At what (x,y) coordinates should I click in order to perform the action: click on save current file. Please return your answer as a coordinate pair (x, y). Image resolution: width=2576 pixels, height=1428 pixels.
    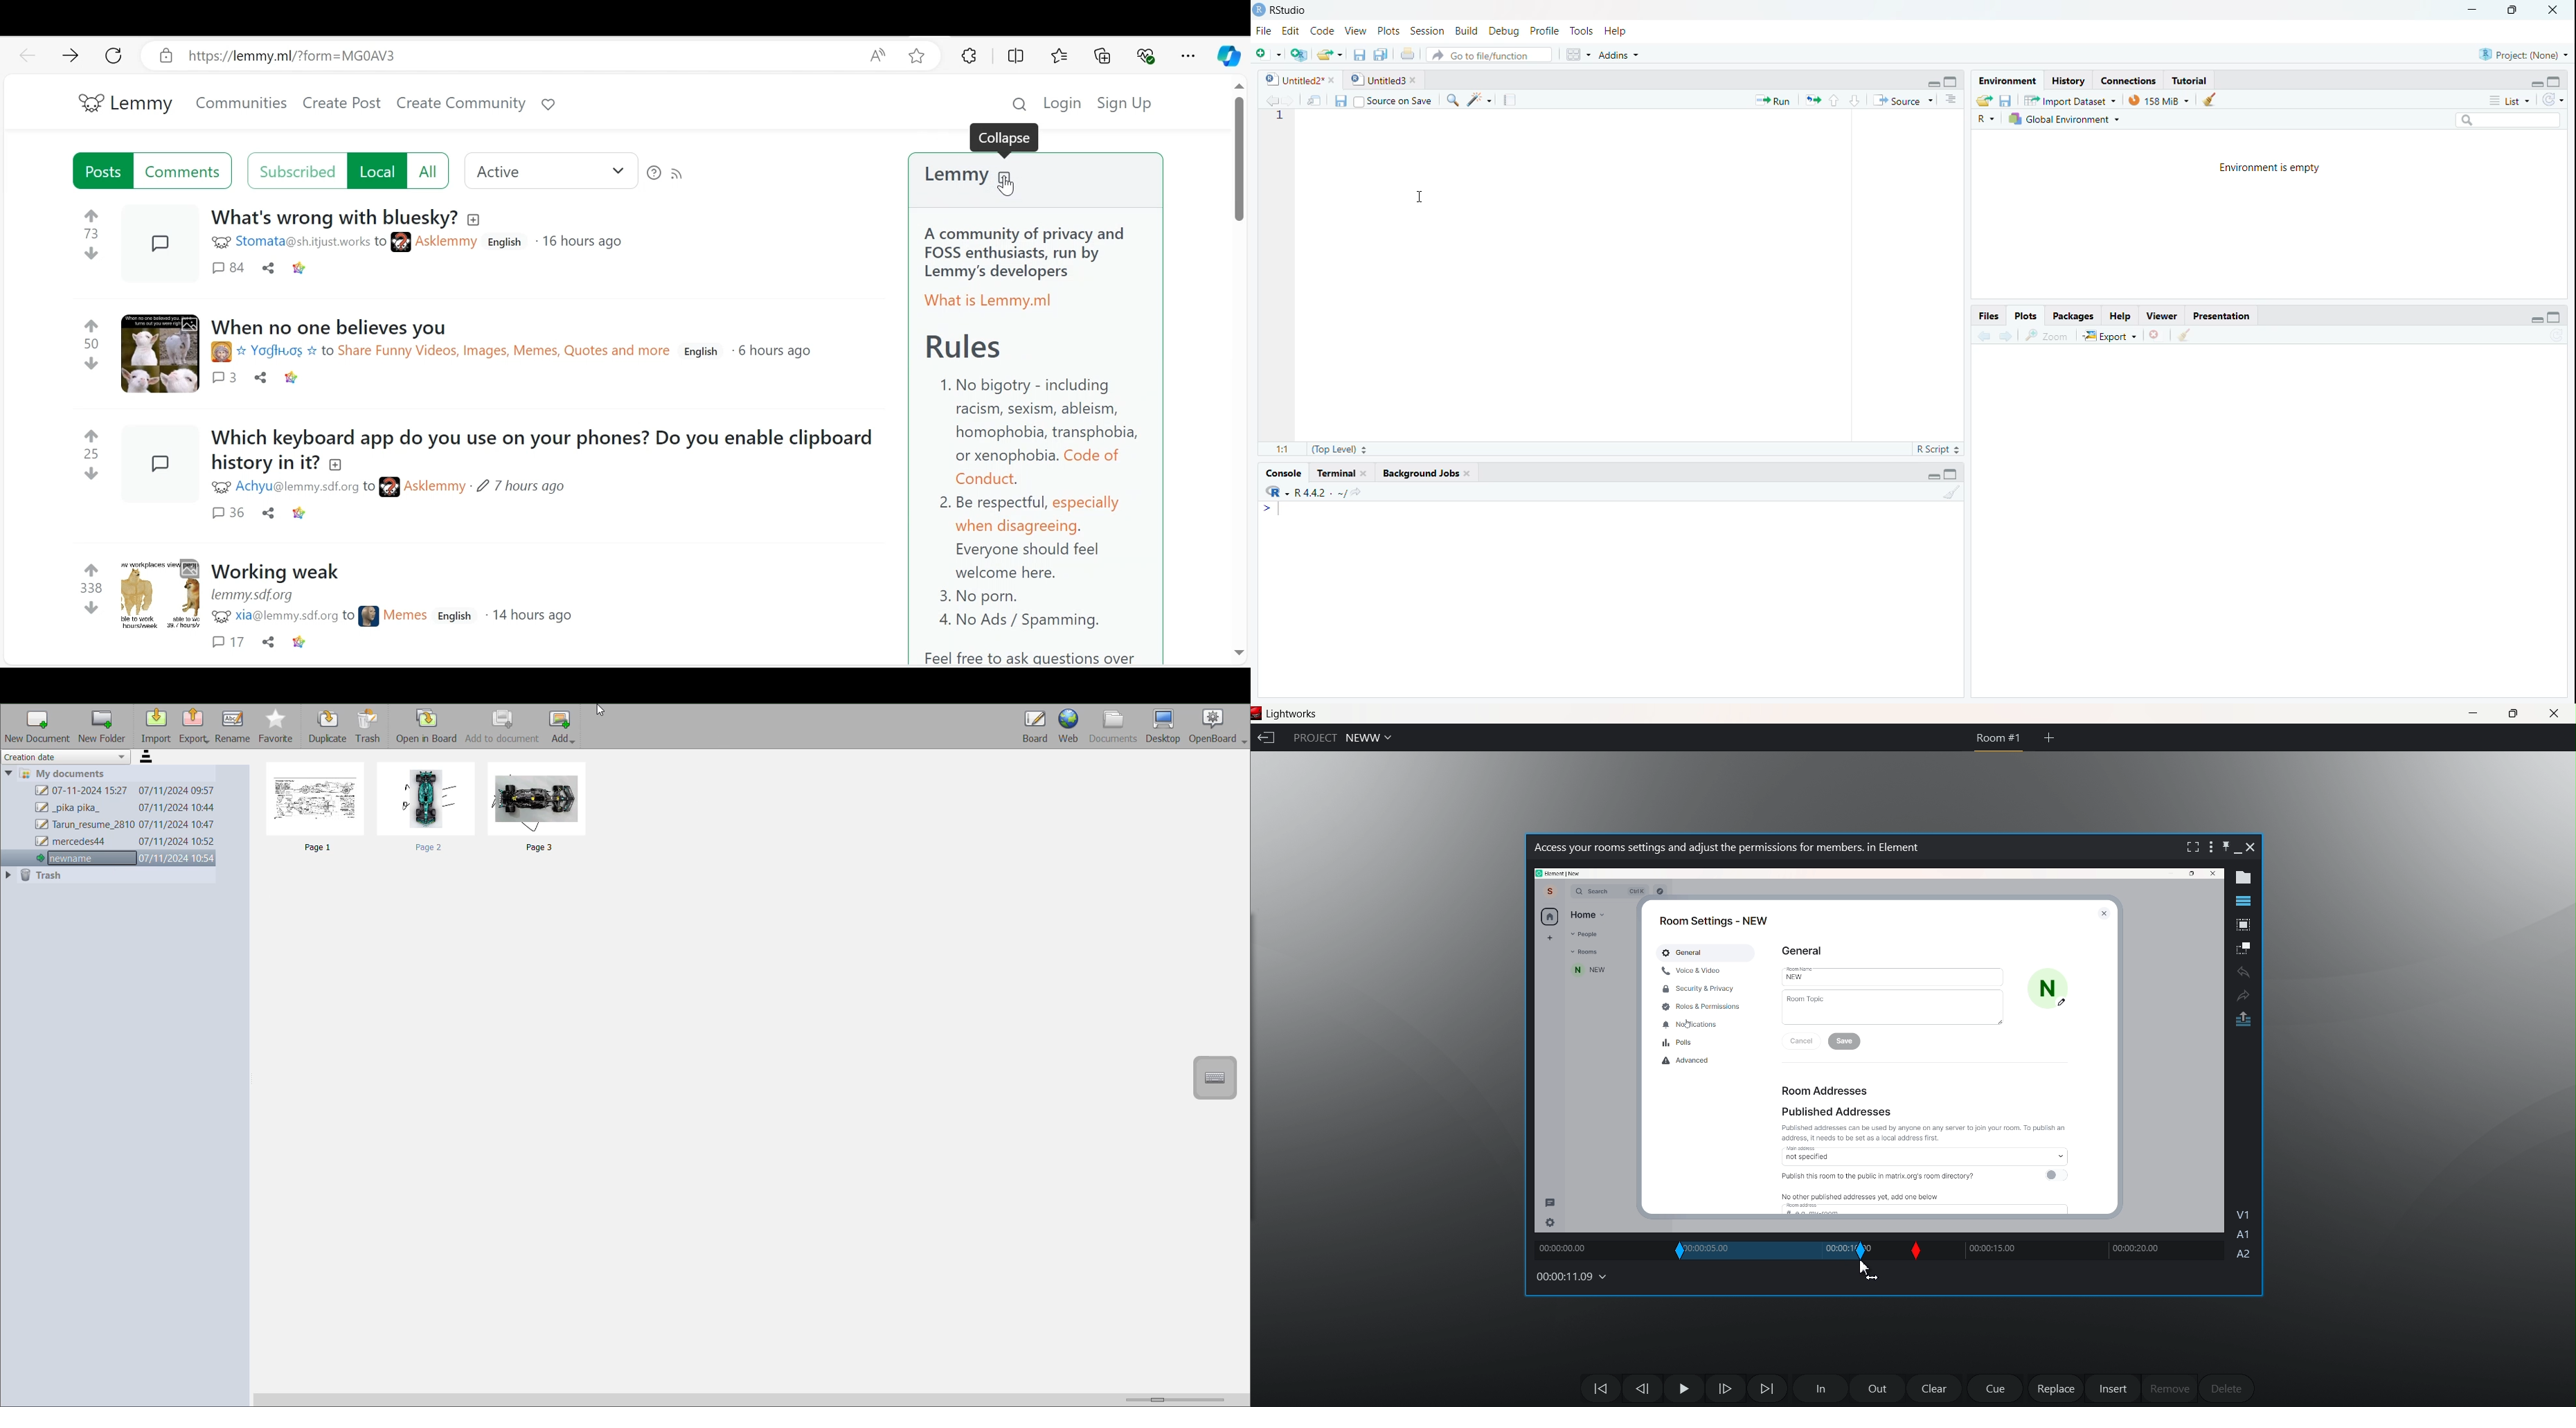
    Looking at the image, I should click on (1359, 52).